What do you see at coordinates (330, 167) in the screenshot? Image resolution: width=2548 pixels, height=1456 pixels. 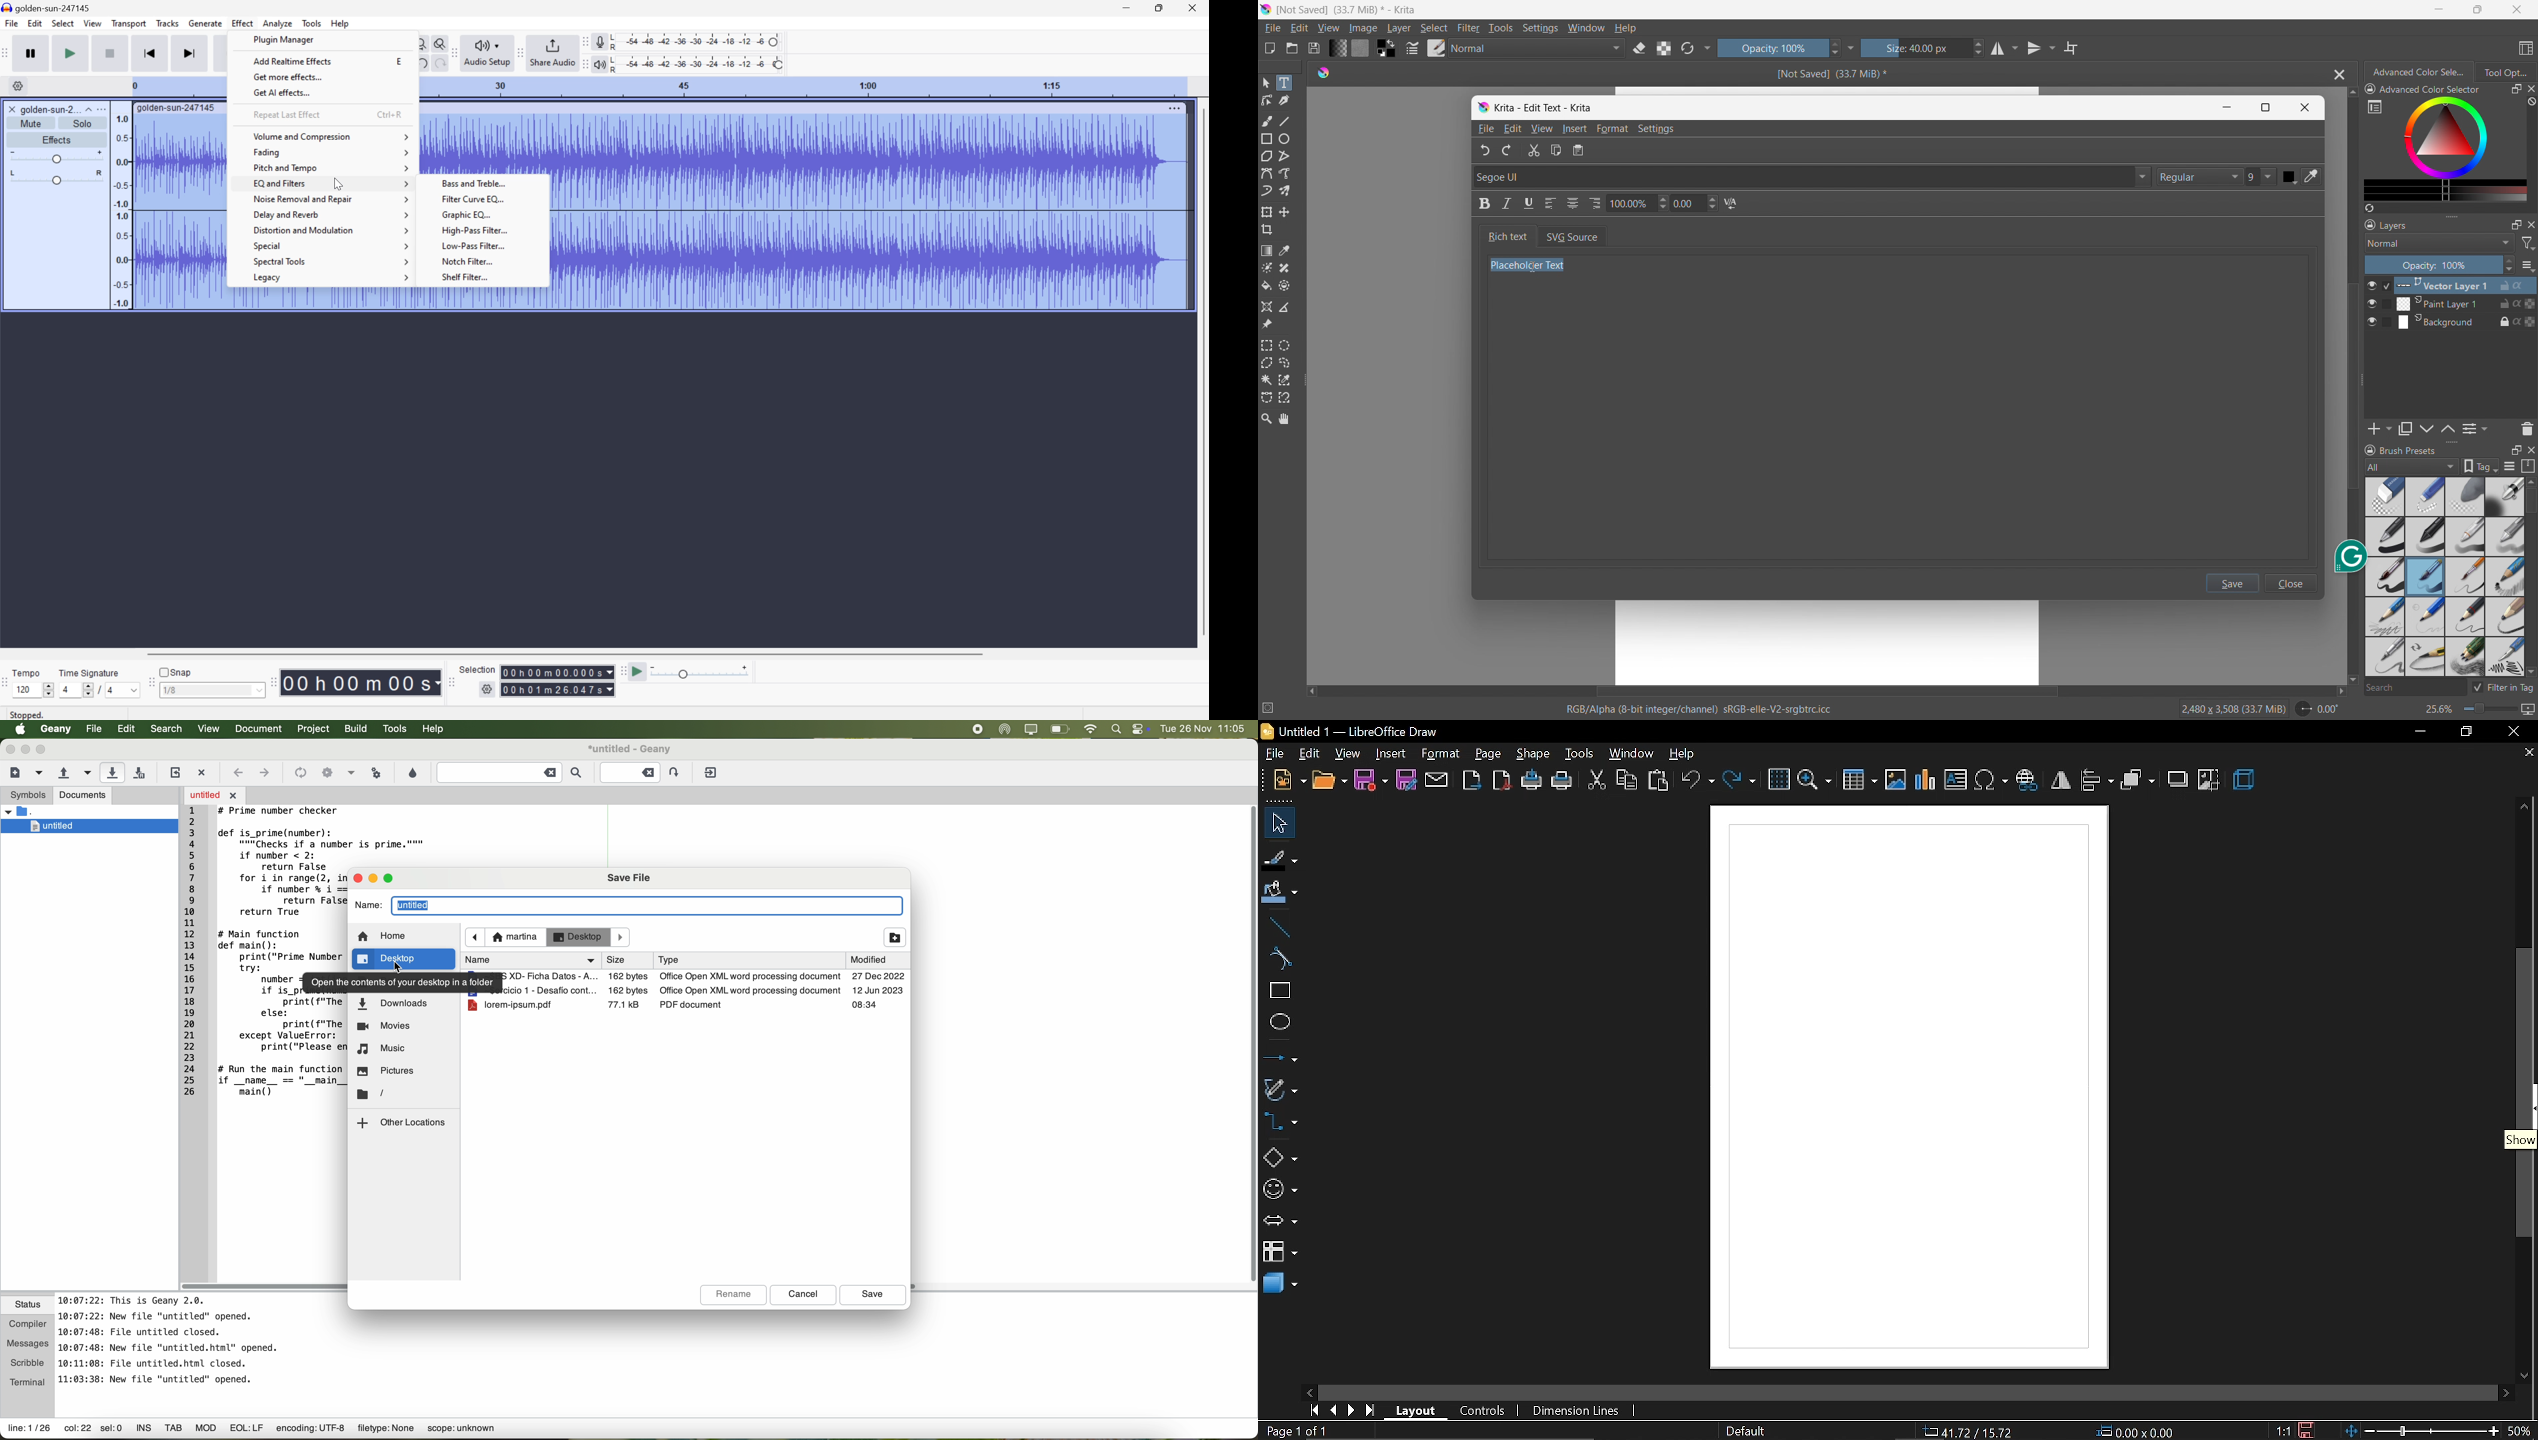 I see `Pitch and tempo` at bounding box center [330, 167].